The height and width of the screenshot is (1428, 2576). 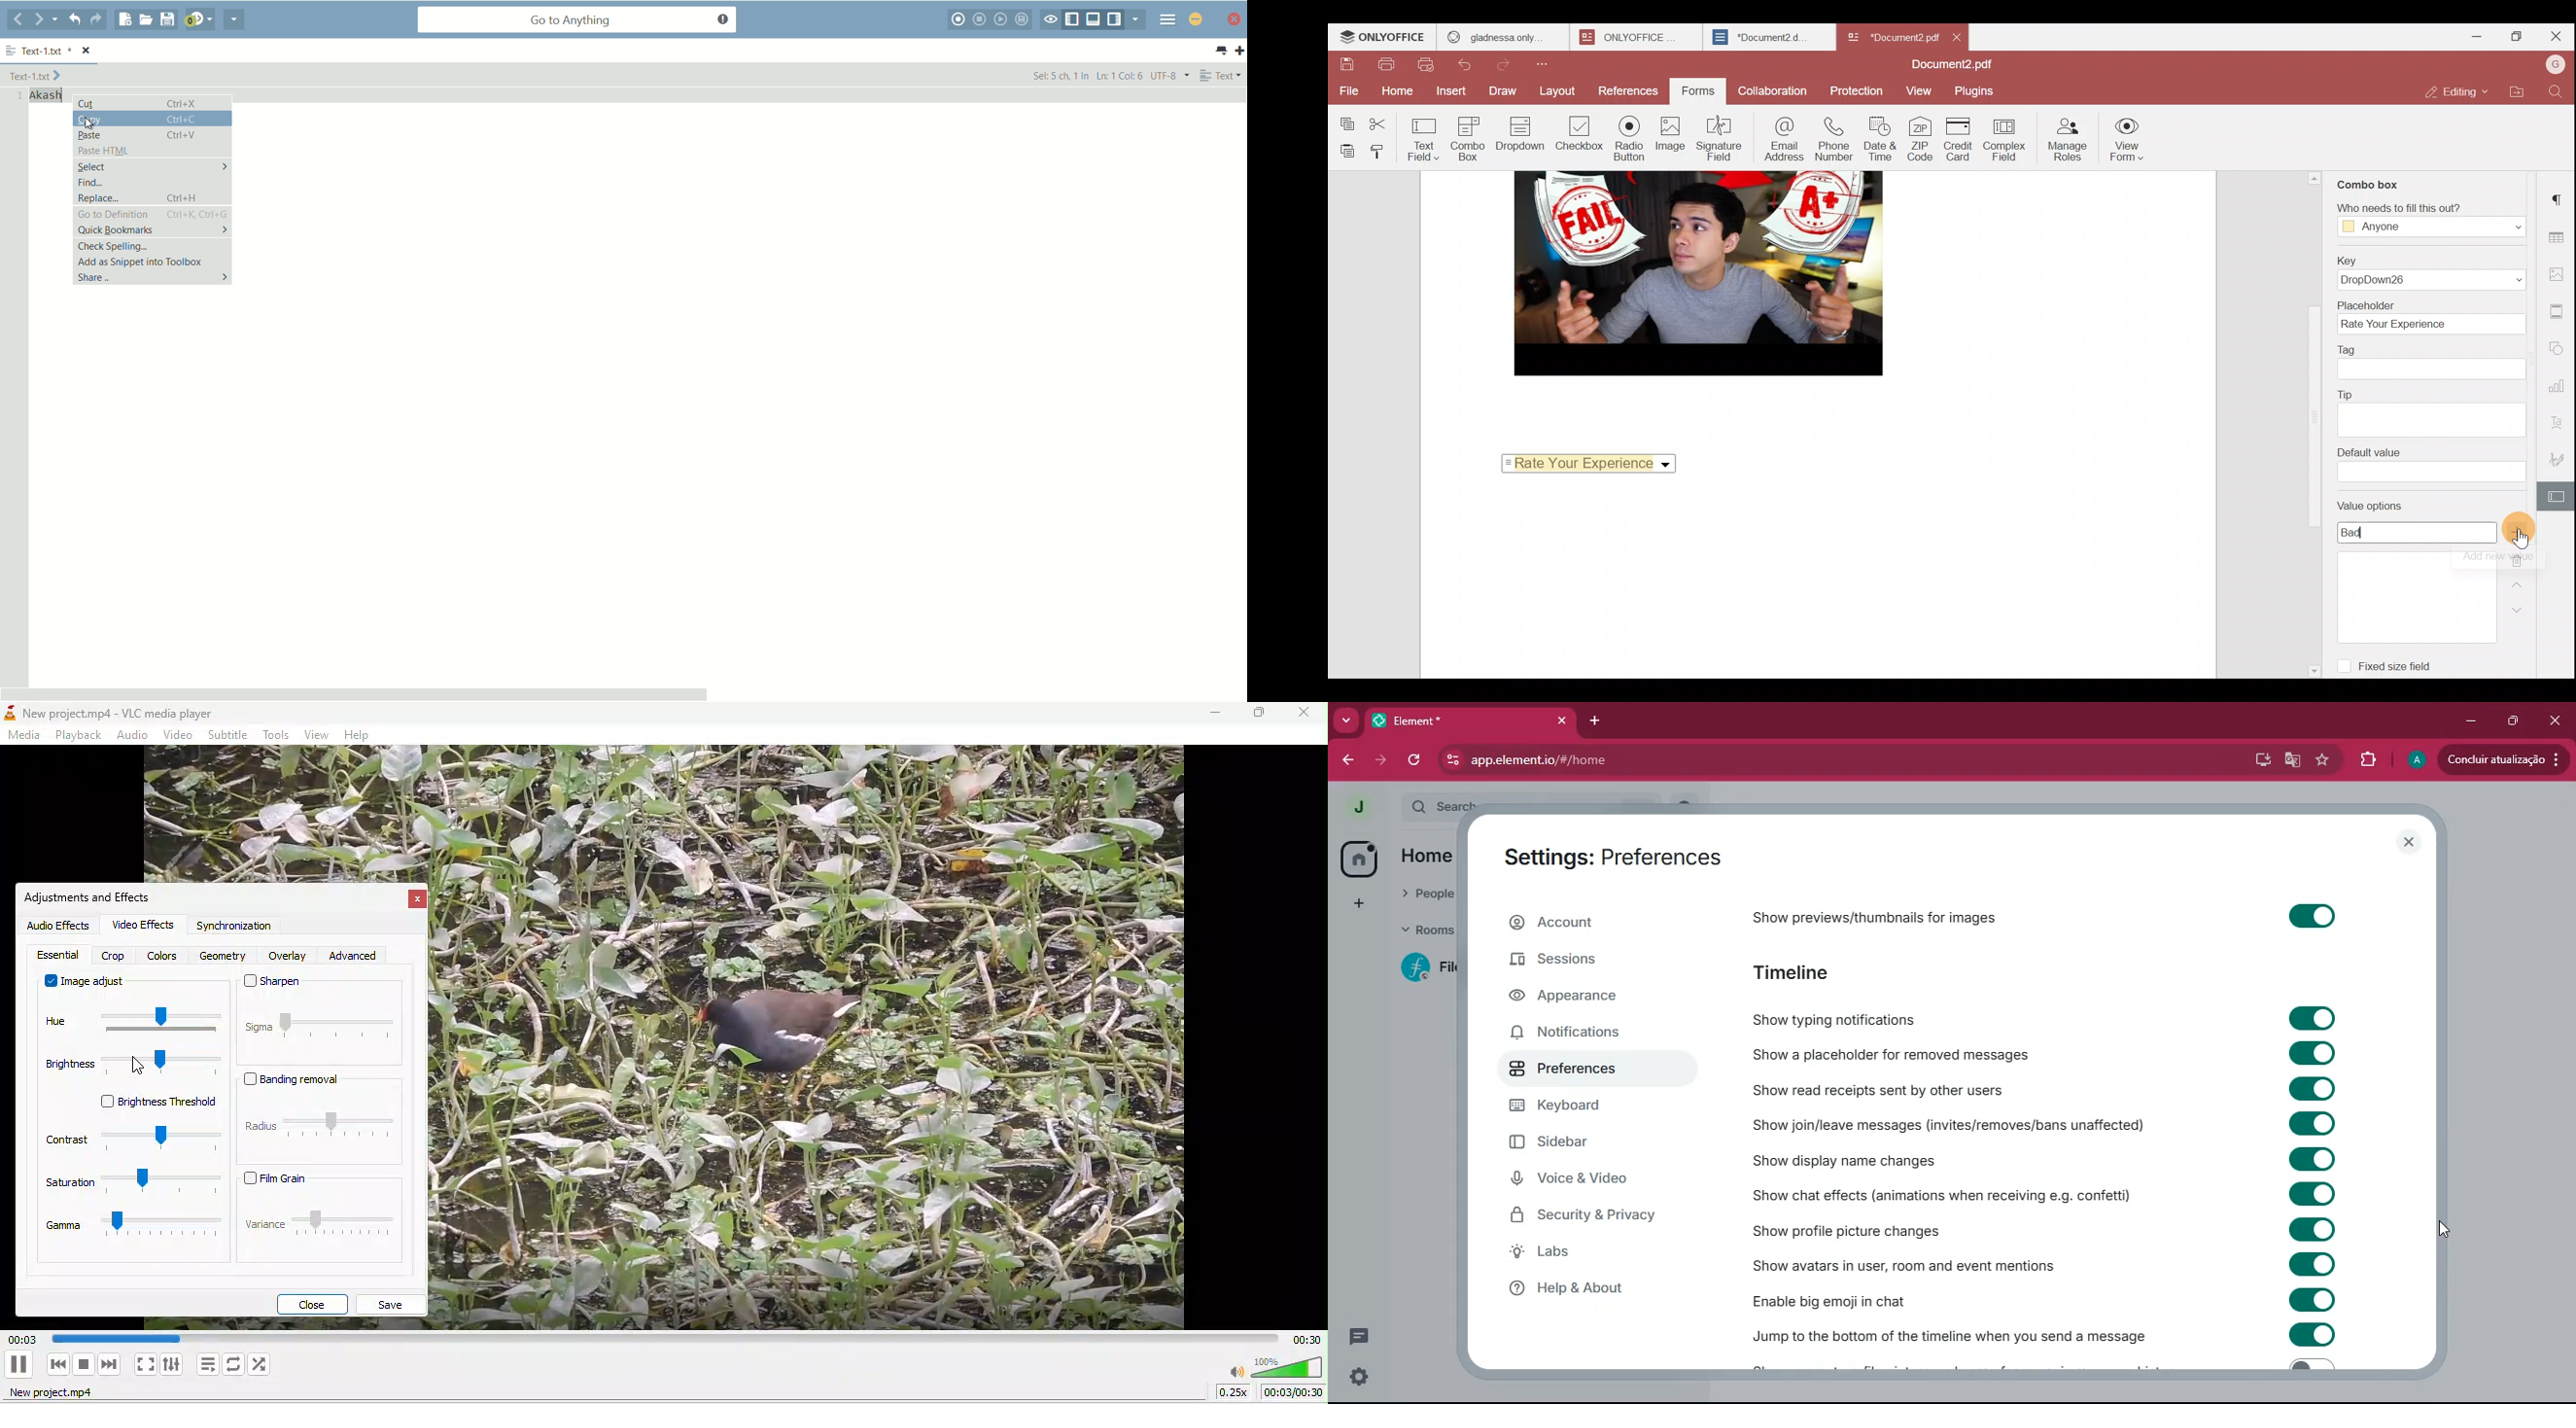 I want to click on Placeholder, so click(x=2430, y=316).